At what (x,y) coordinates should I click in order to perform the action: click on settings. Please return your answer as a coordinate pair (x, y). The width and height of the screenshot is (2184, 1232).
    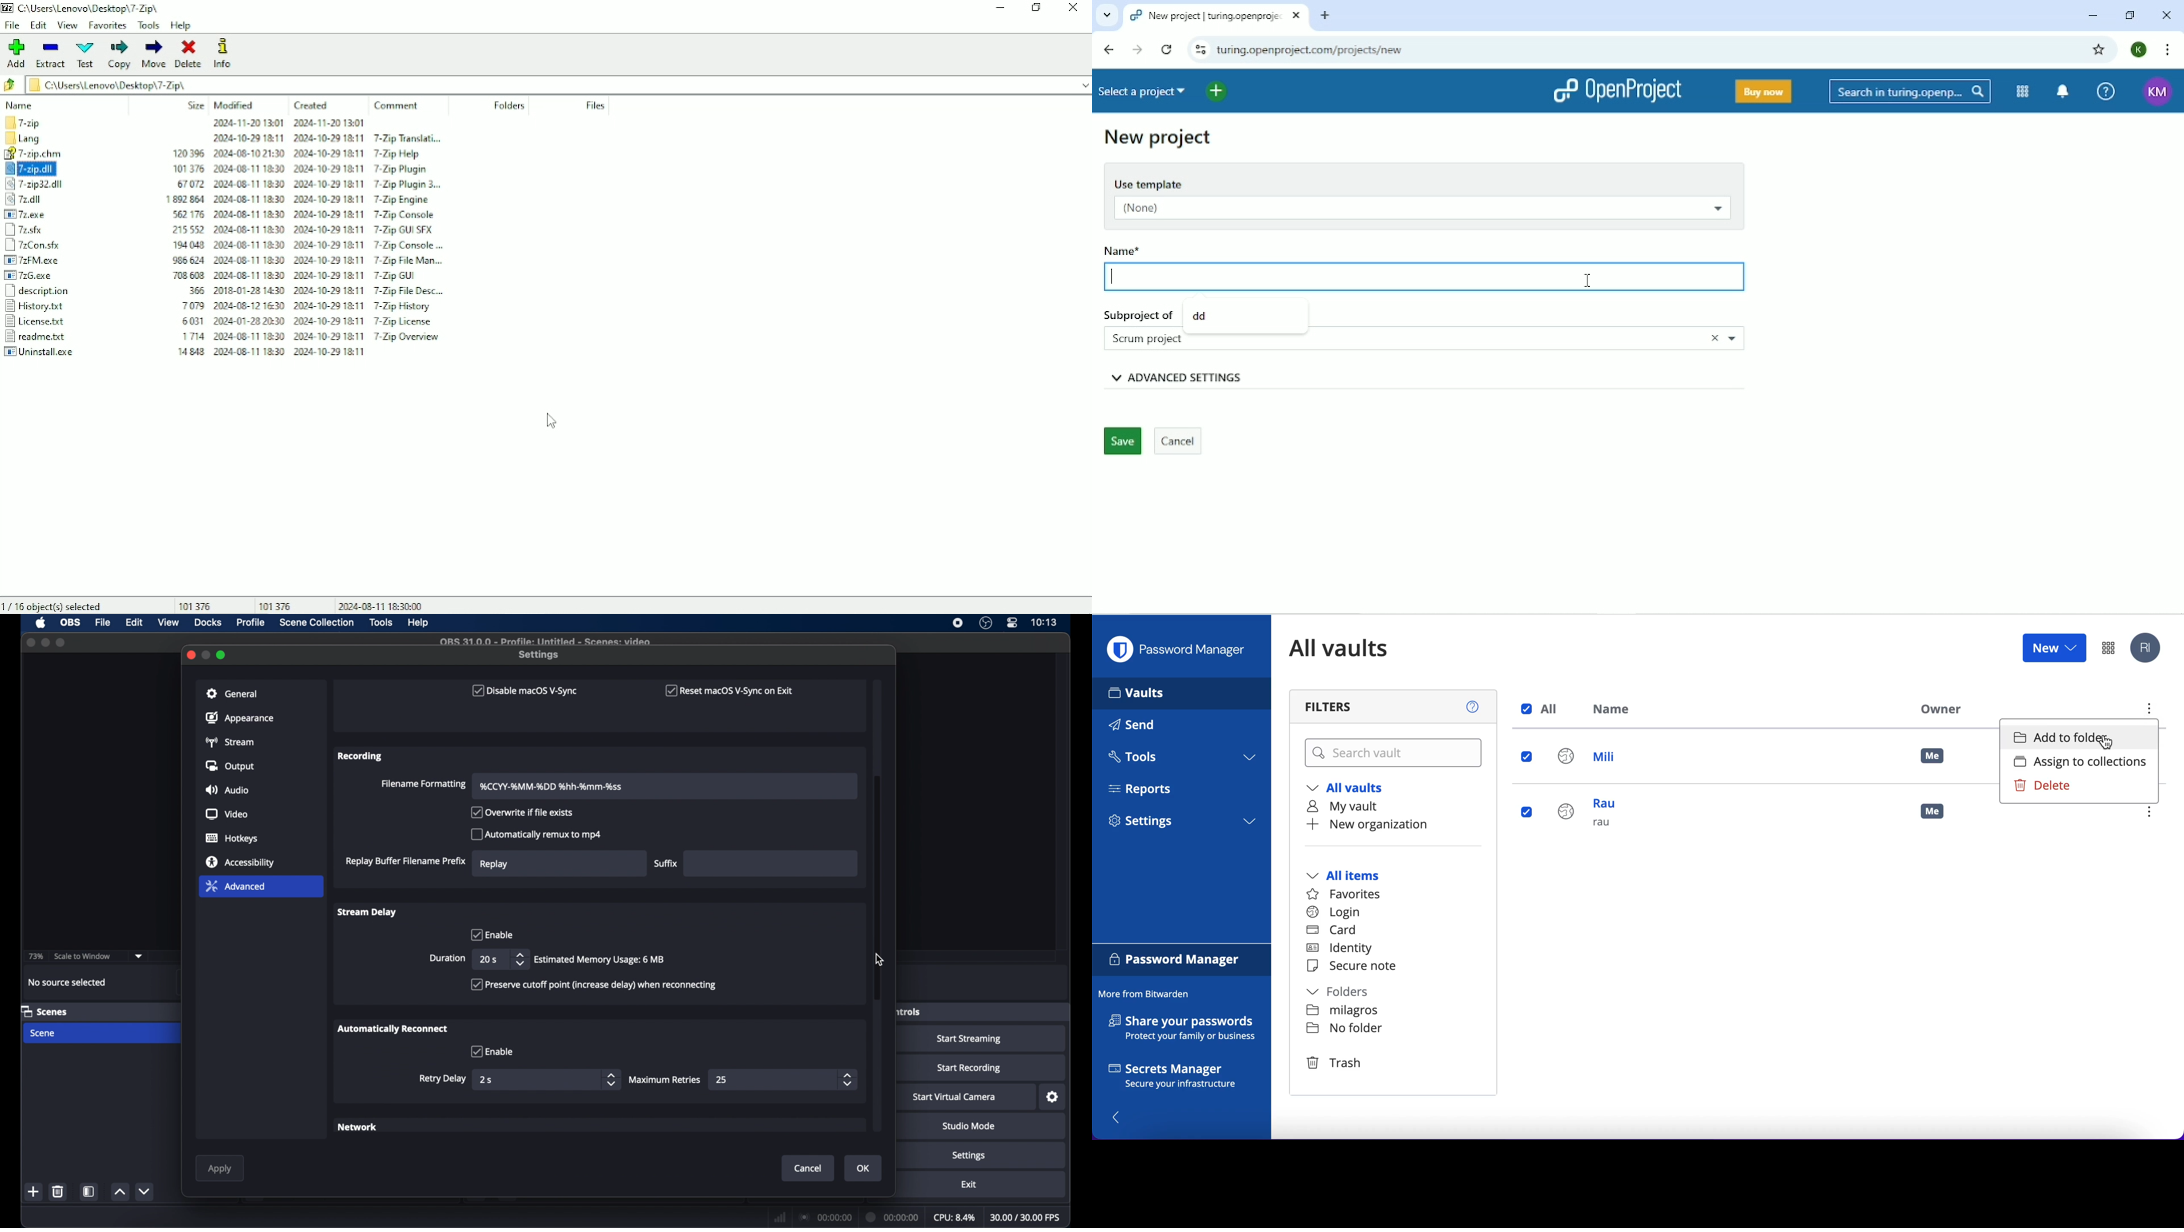
    Looking at the image, I should click on (970, 1156).